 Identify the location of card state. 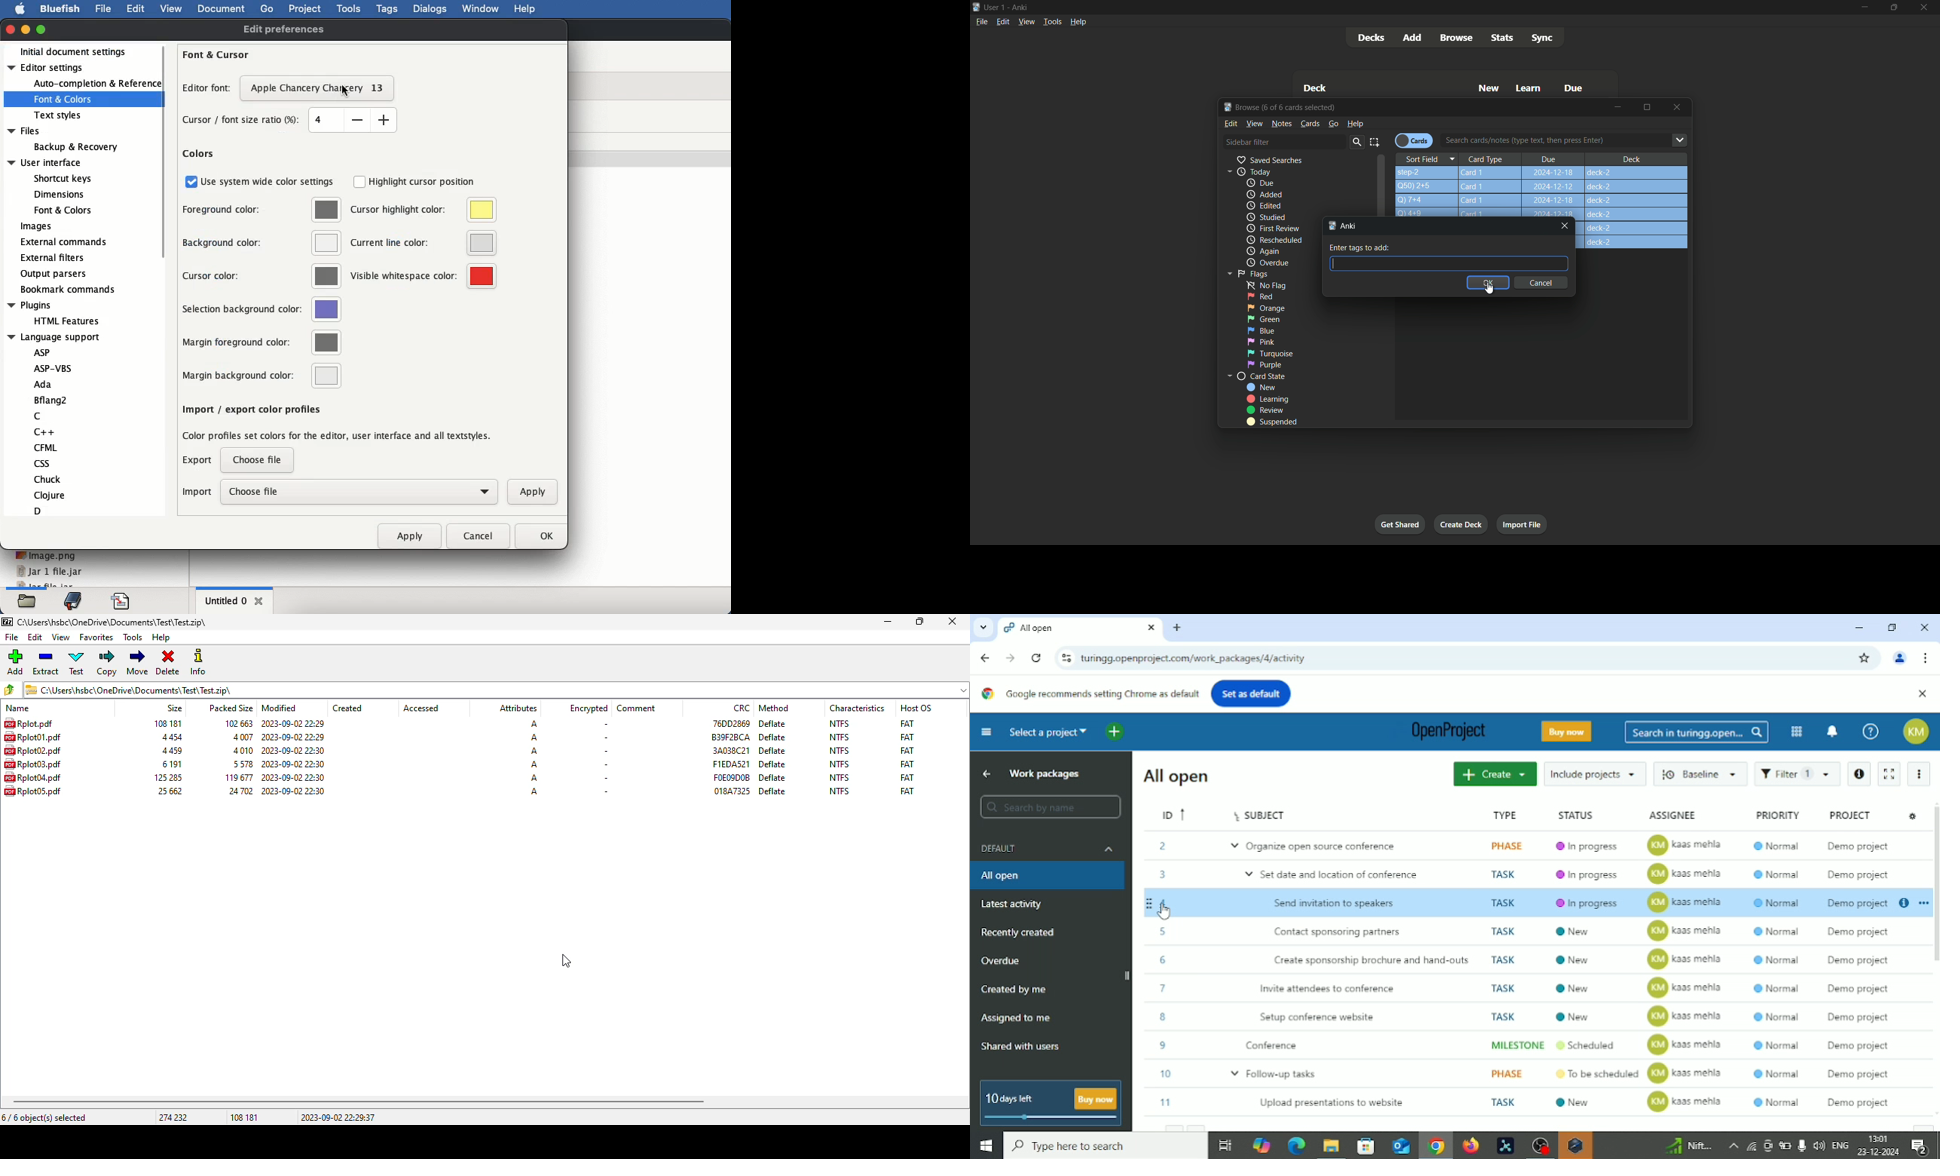
(1256, 377).